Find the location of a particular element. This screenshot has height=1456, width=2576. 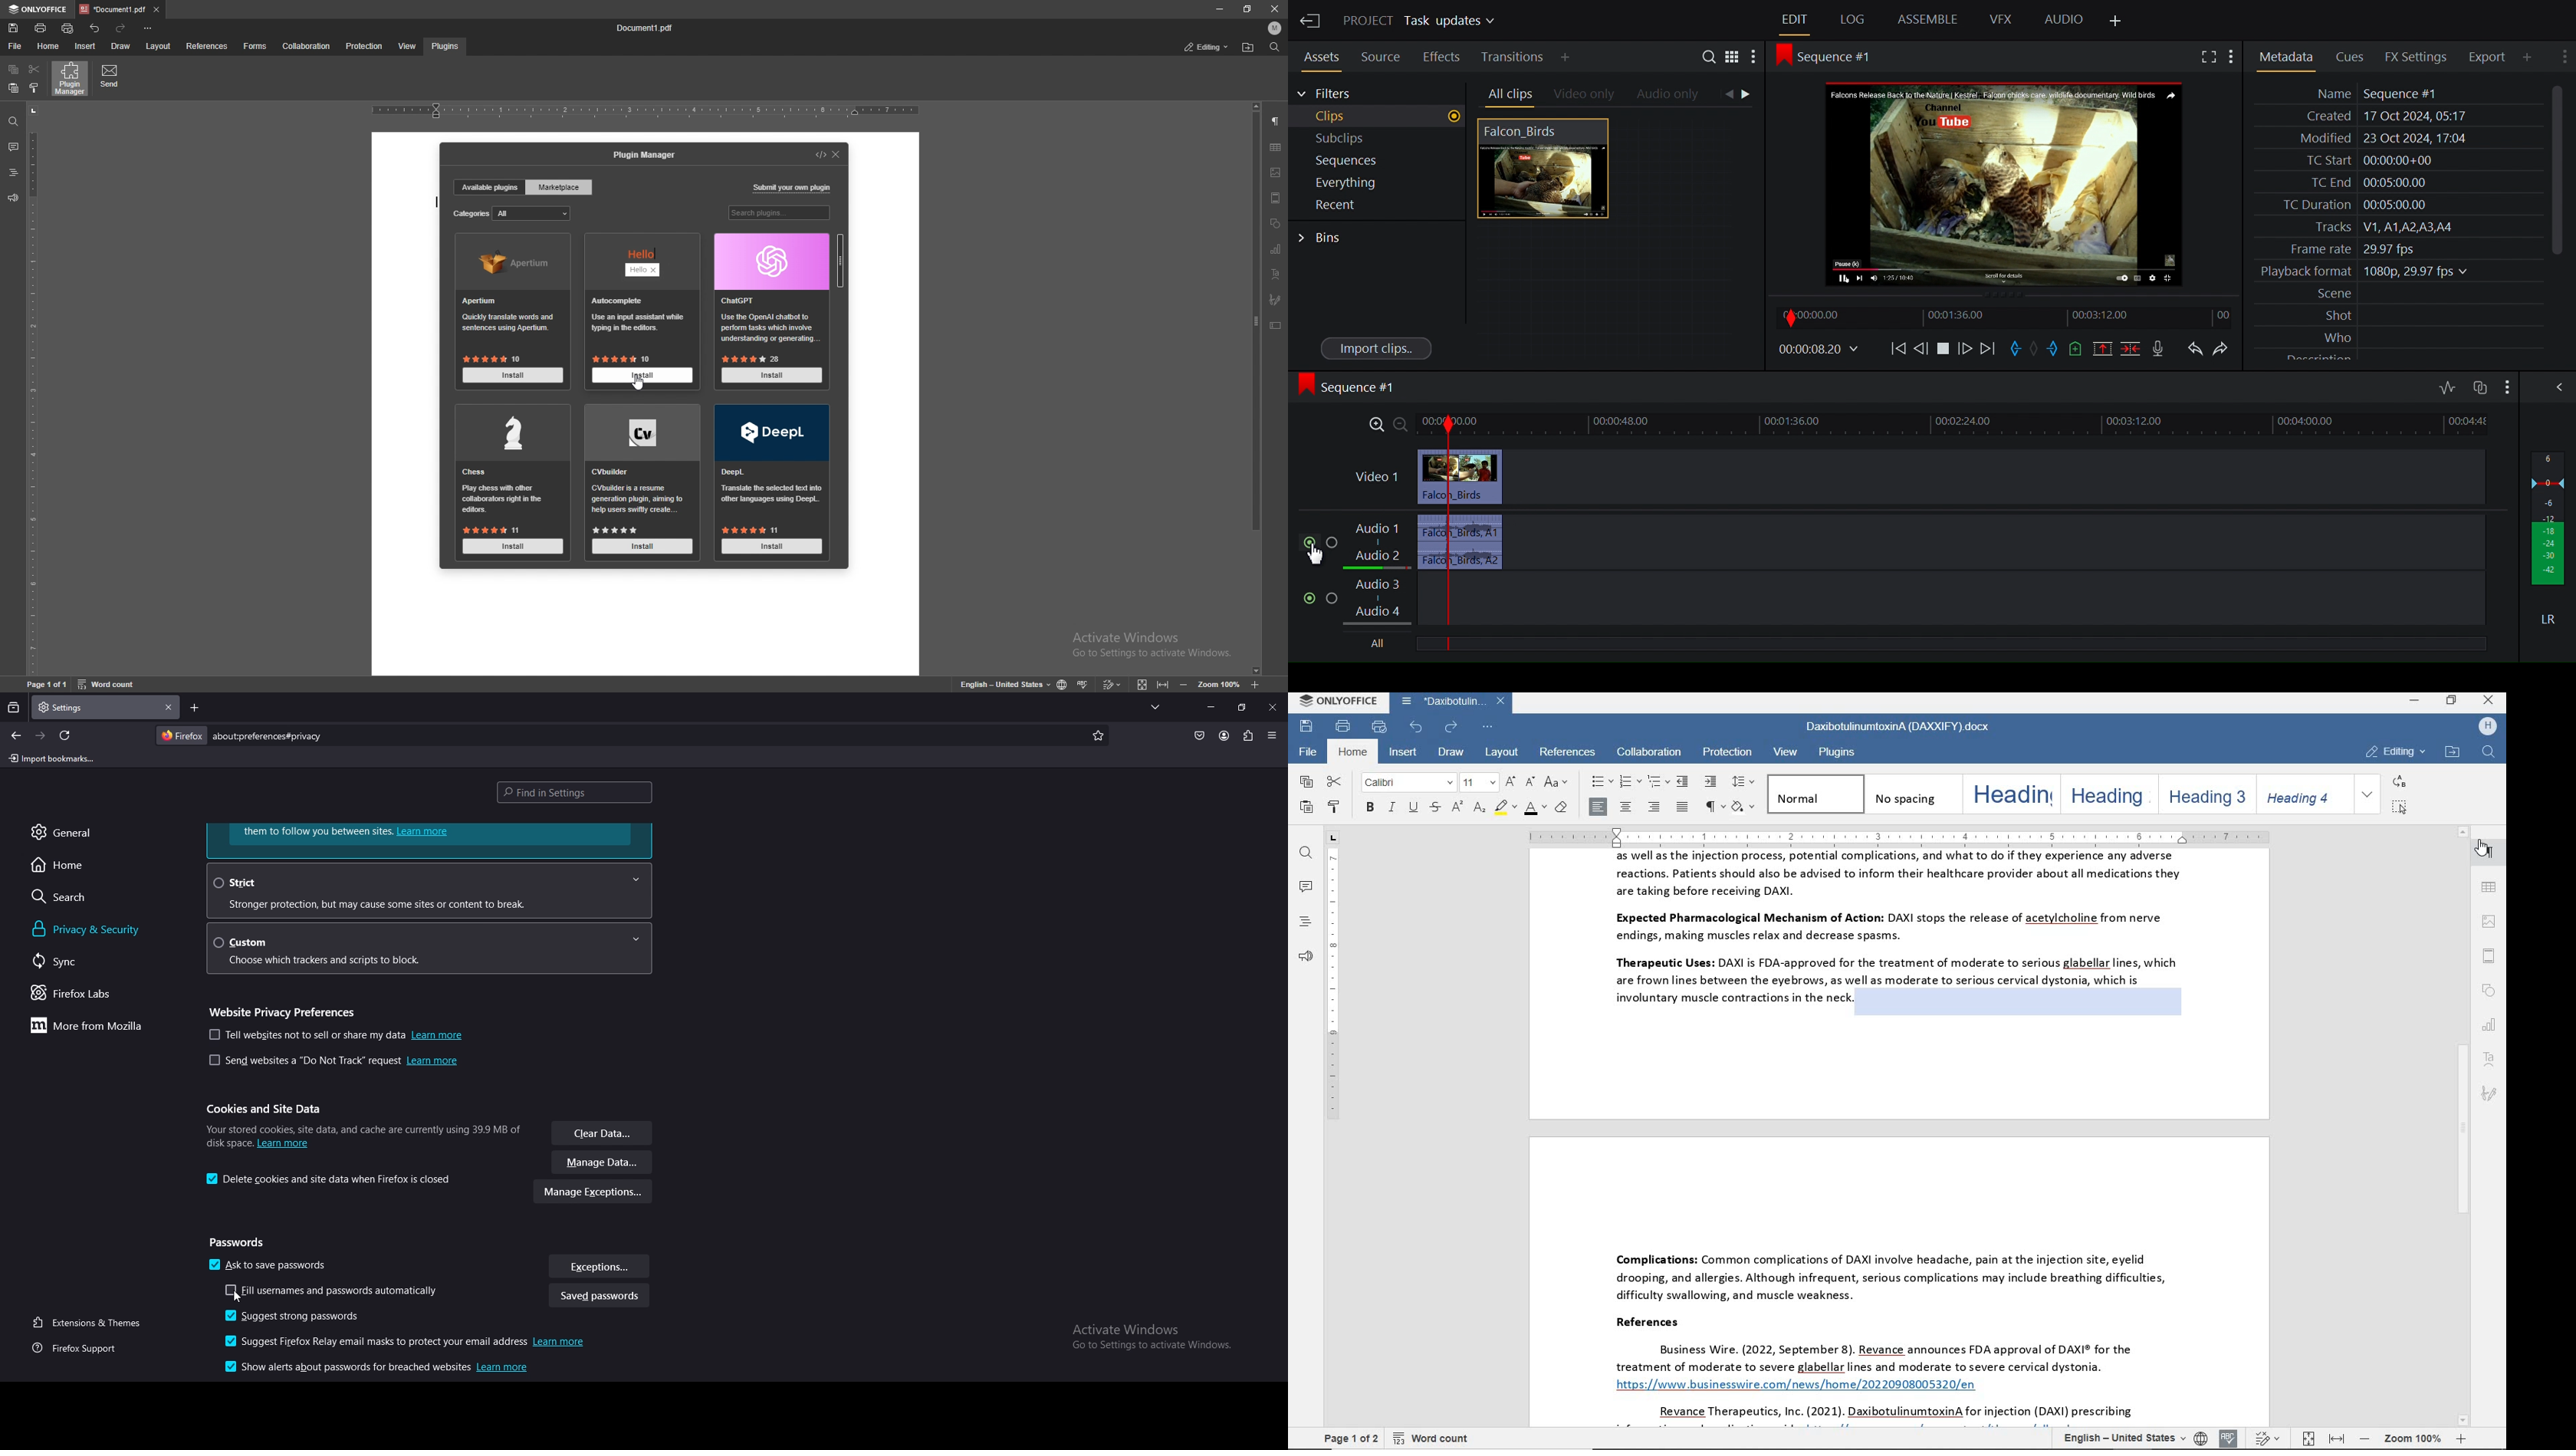

save is located at coordinates (1307, 725).